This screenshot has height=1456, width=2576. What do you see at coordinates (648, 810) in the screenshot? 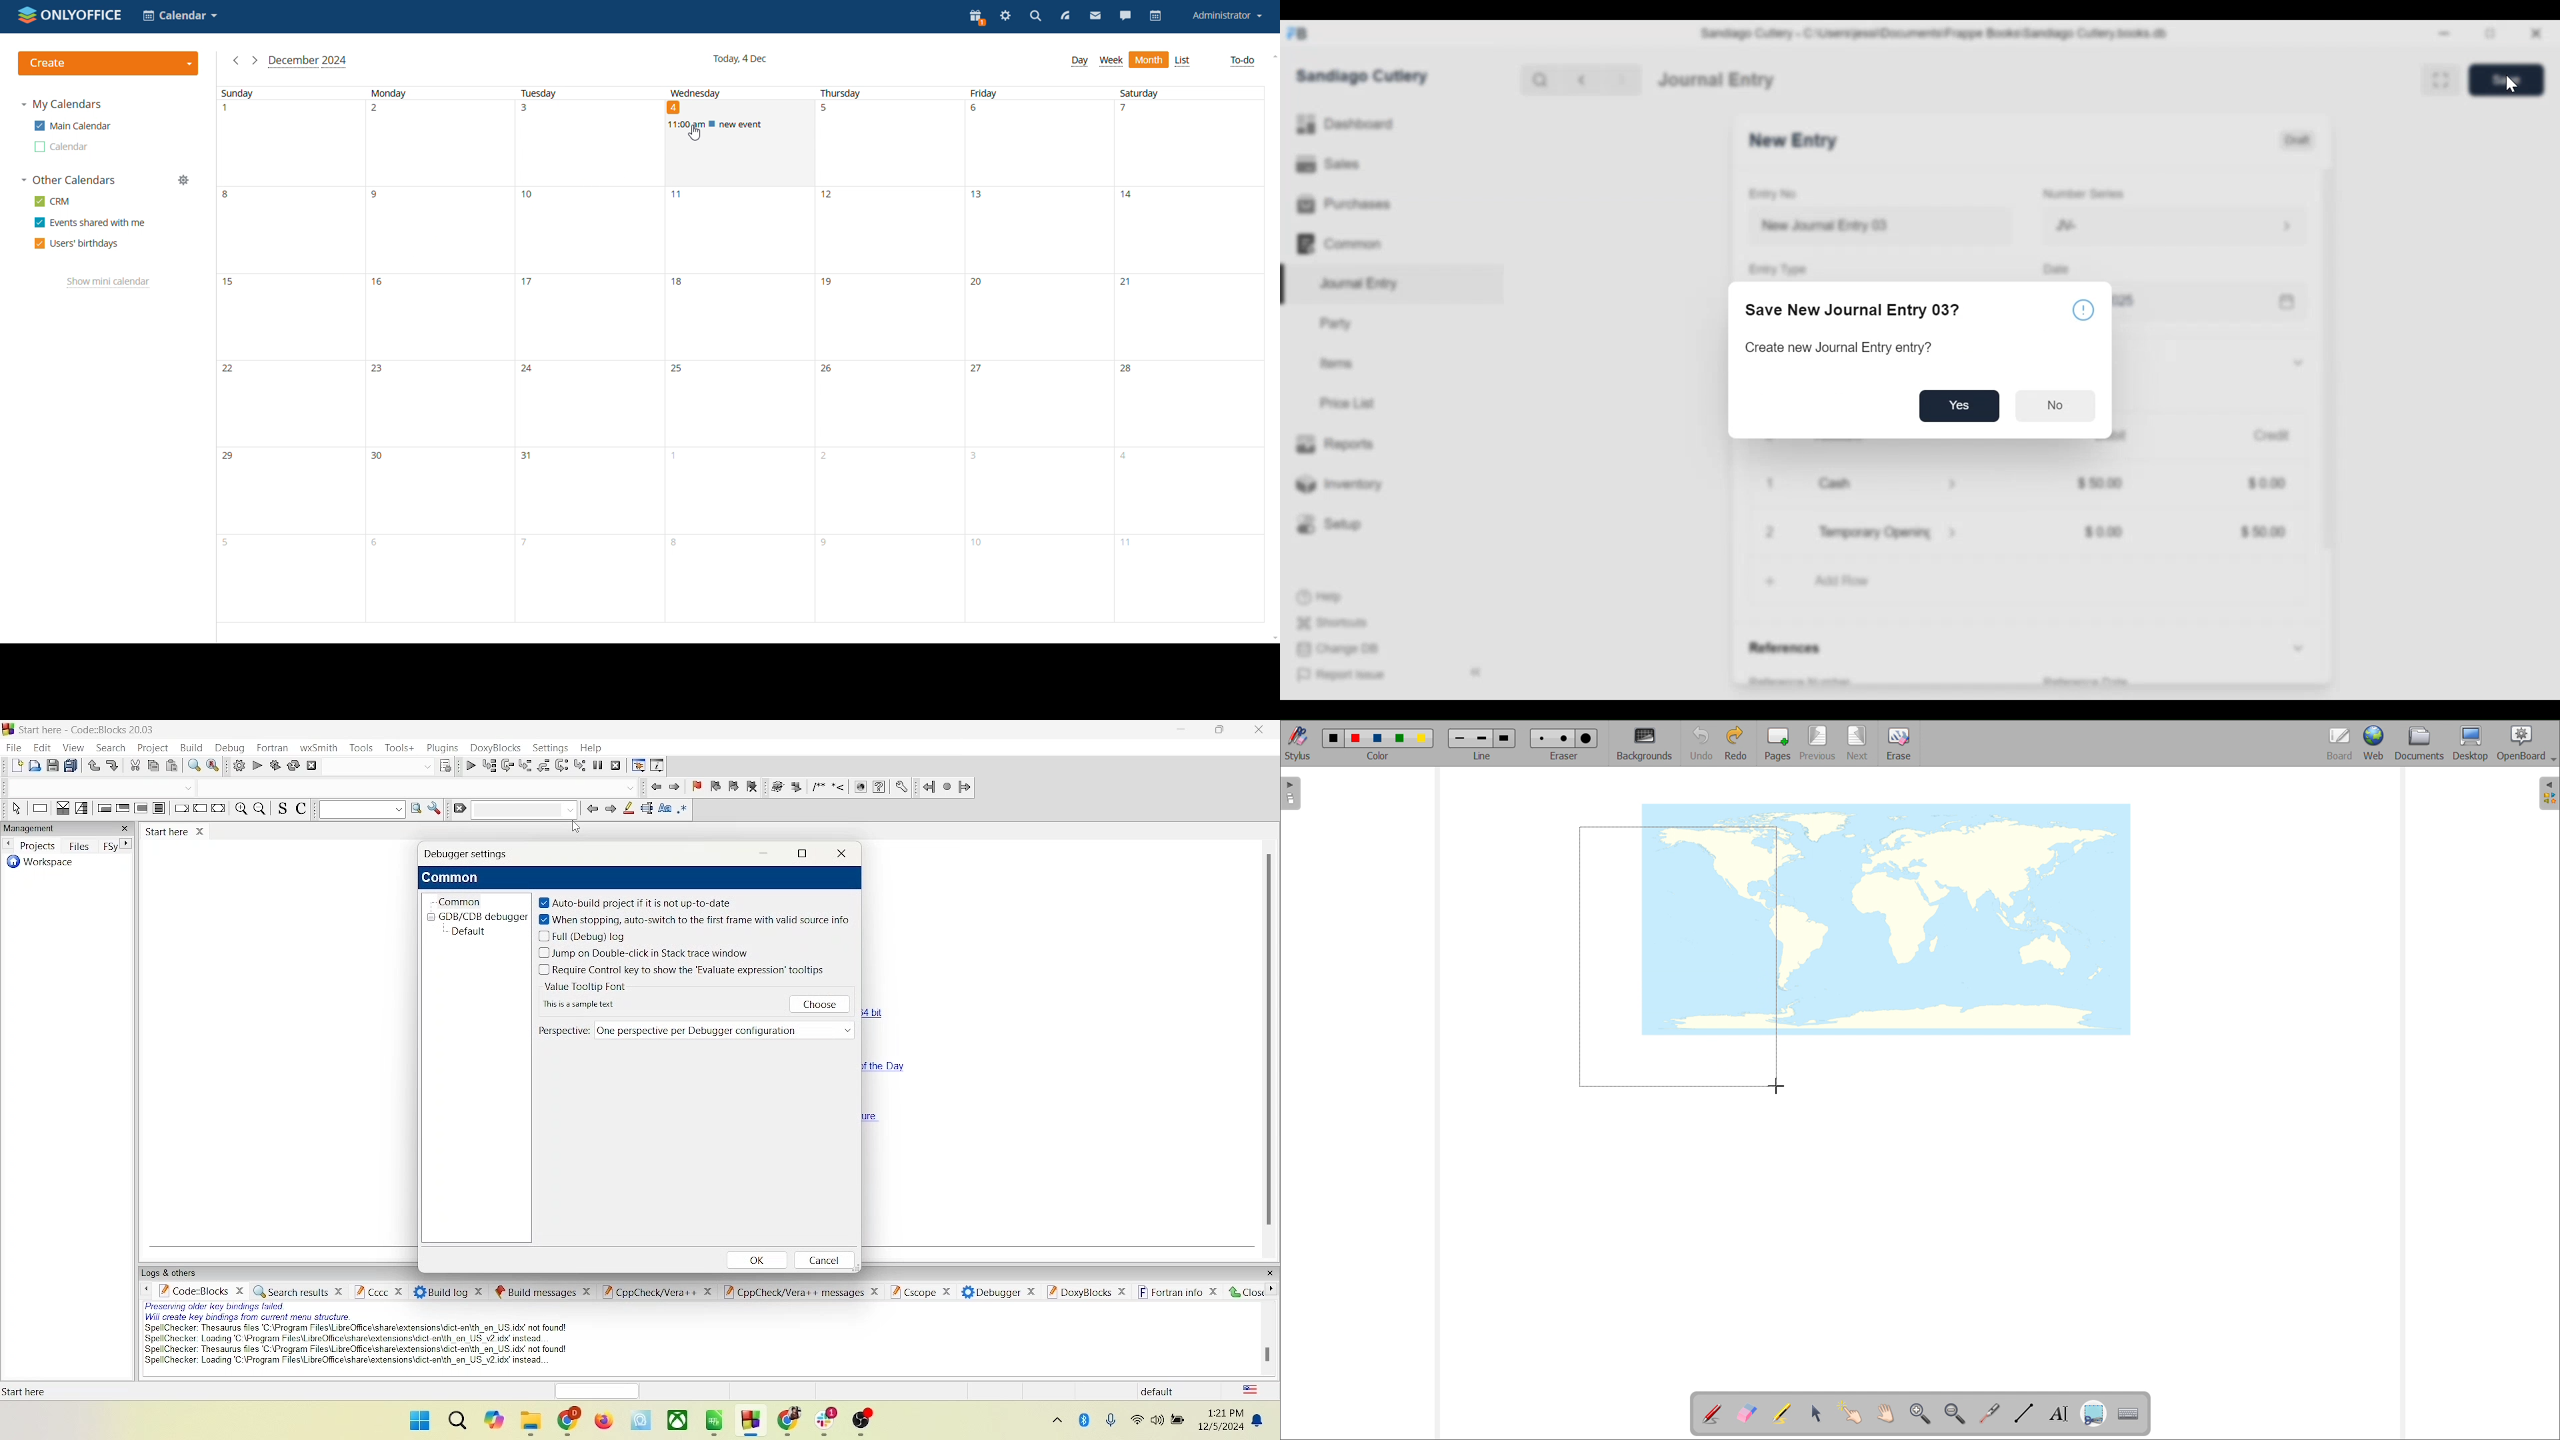
I see `selected task` at bounding box center [648, 810].